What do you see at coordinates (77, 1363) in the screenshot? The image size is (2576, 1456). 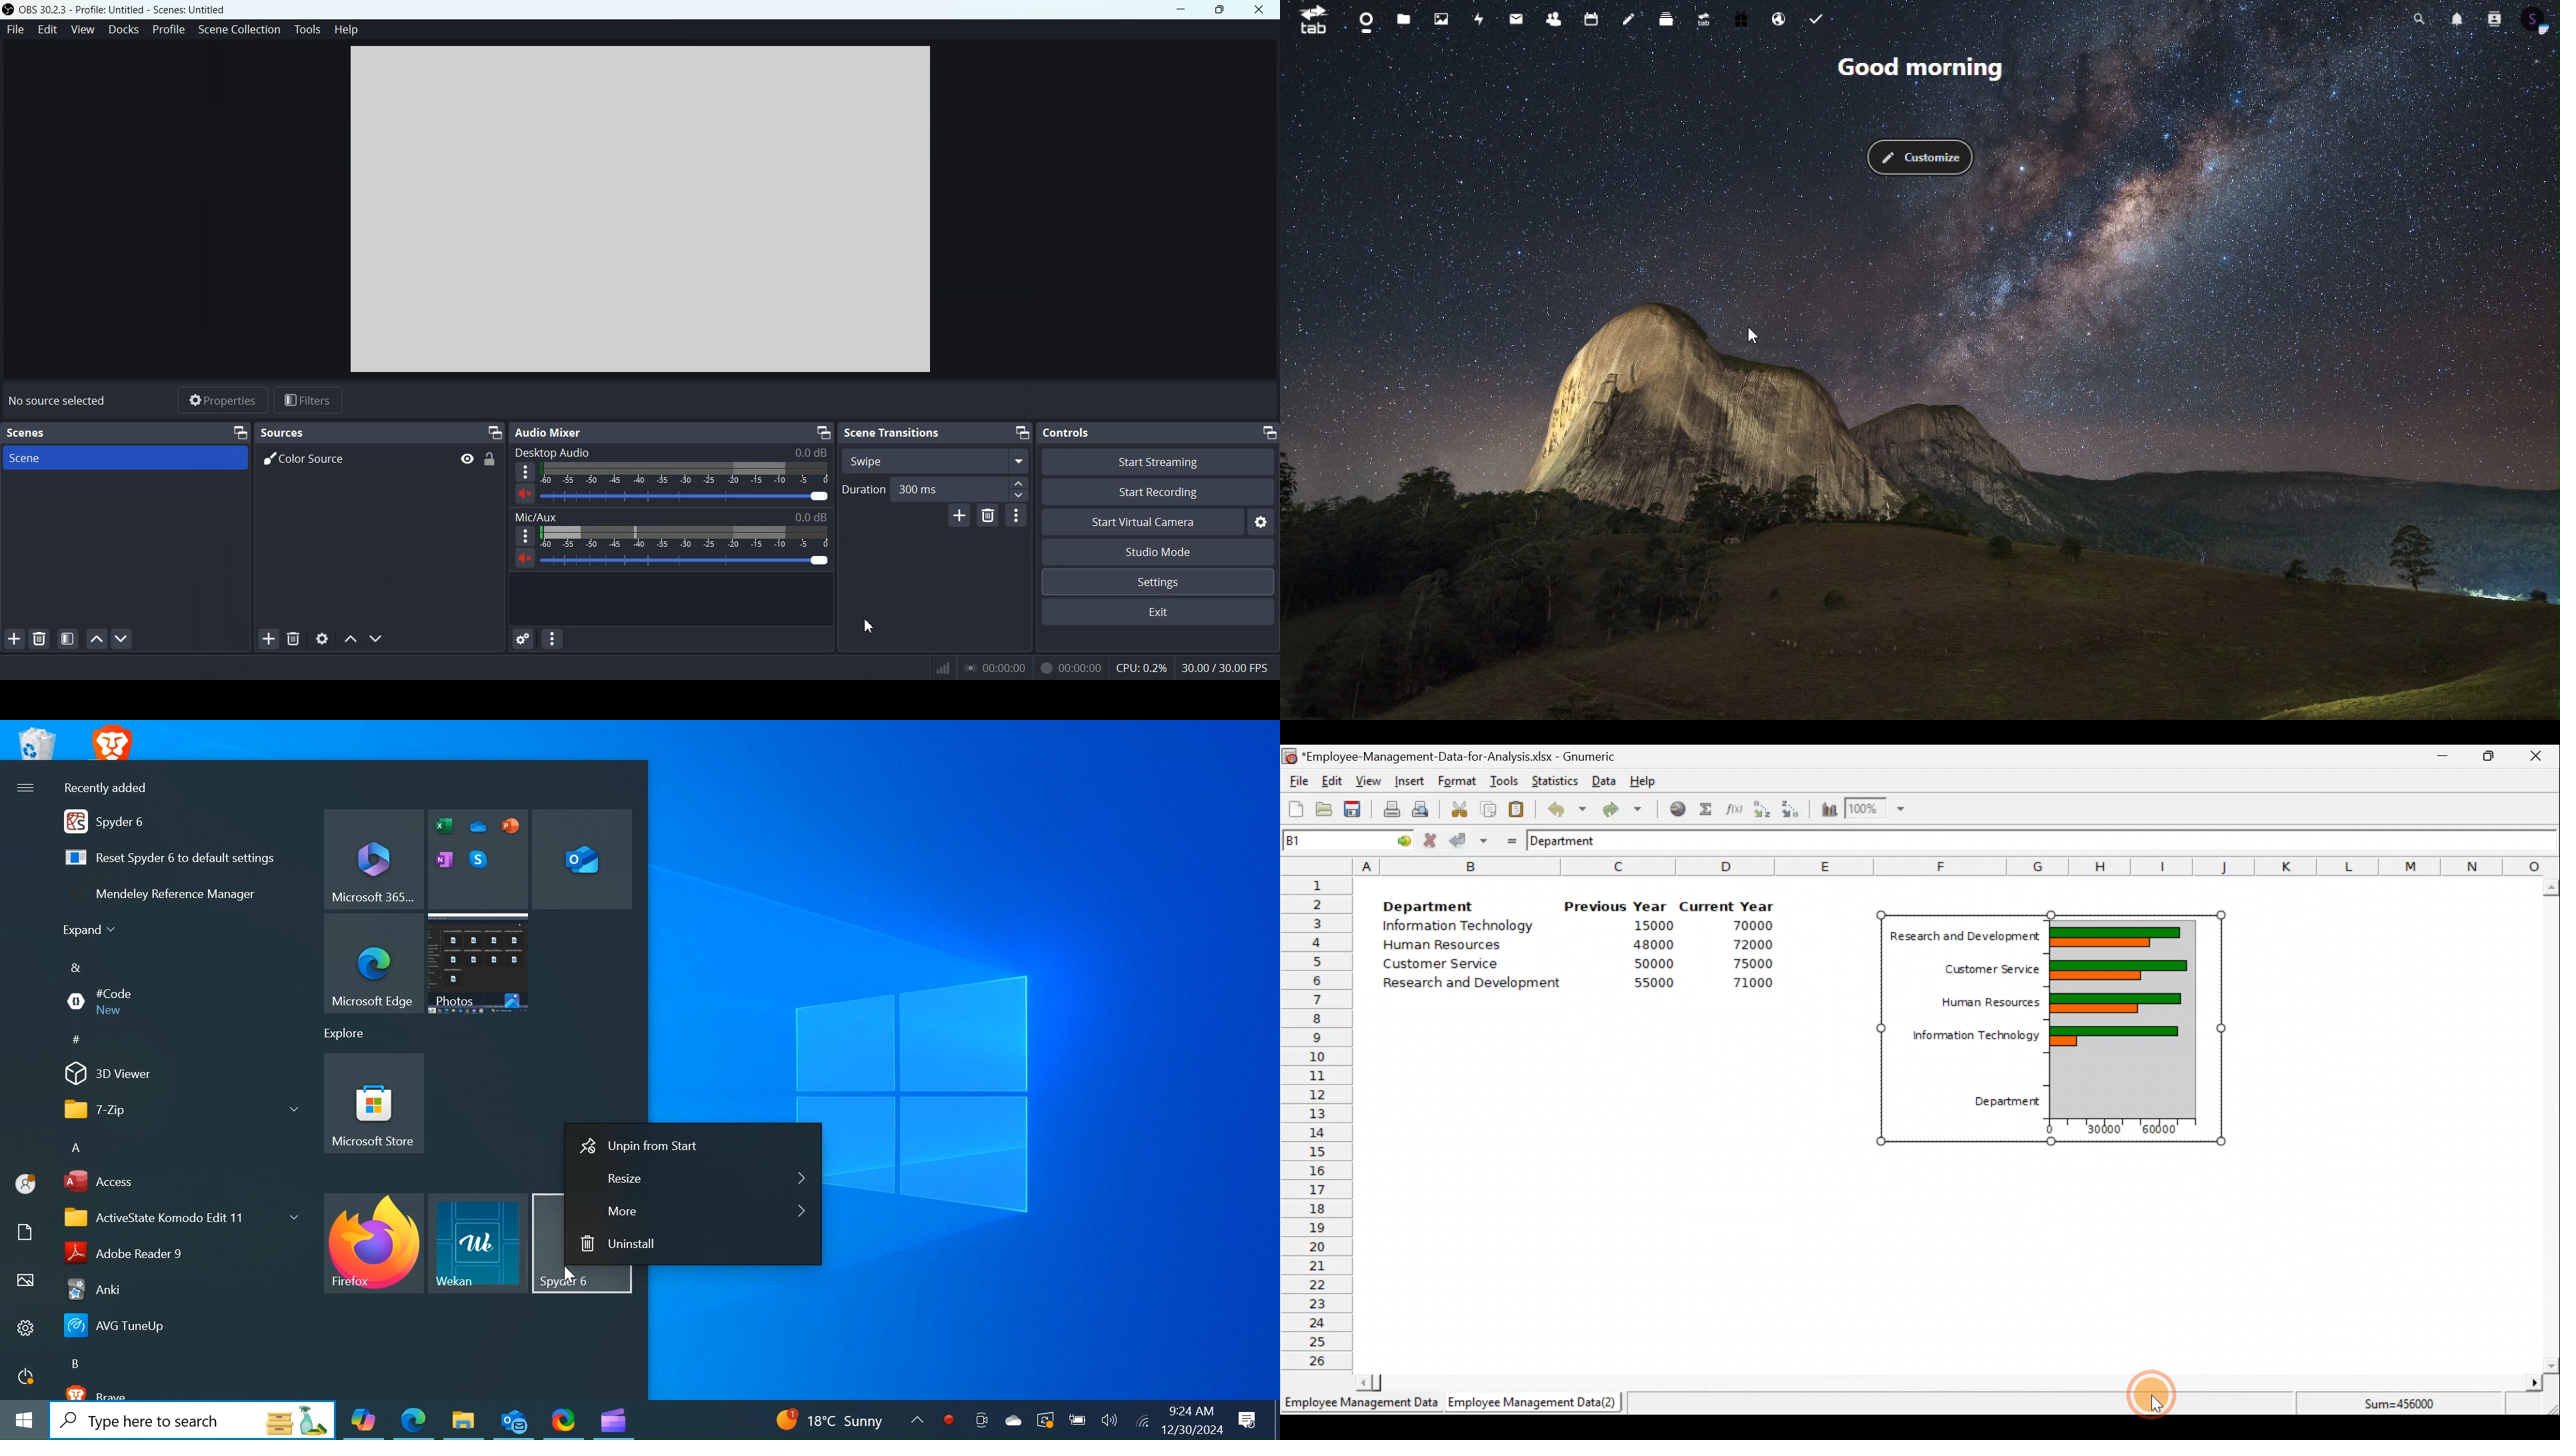 I see `B` at bounding box center [77, 1363].